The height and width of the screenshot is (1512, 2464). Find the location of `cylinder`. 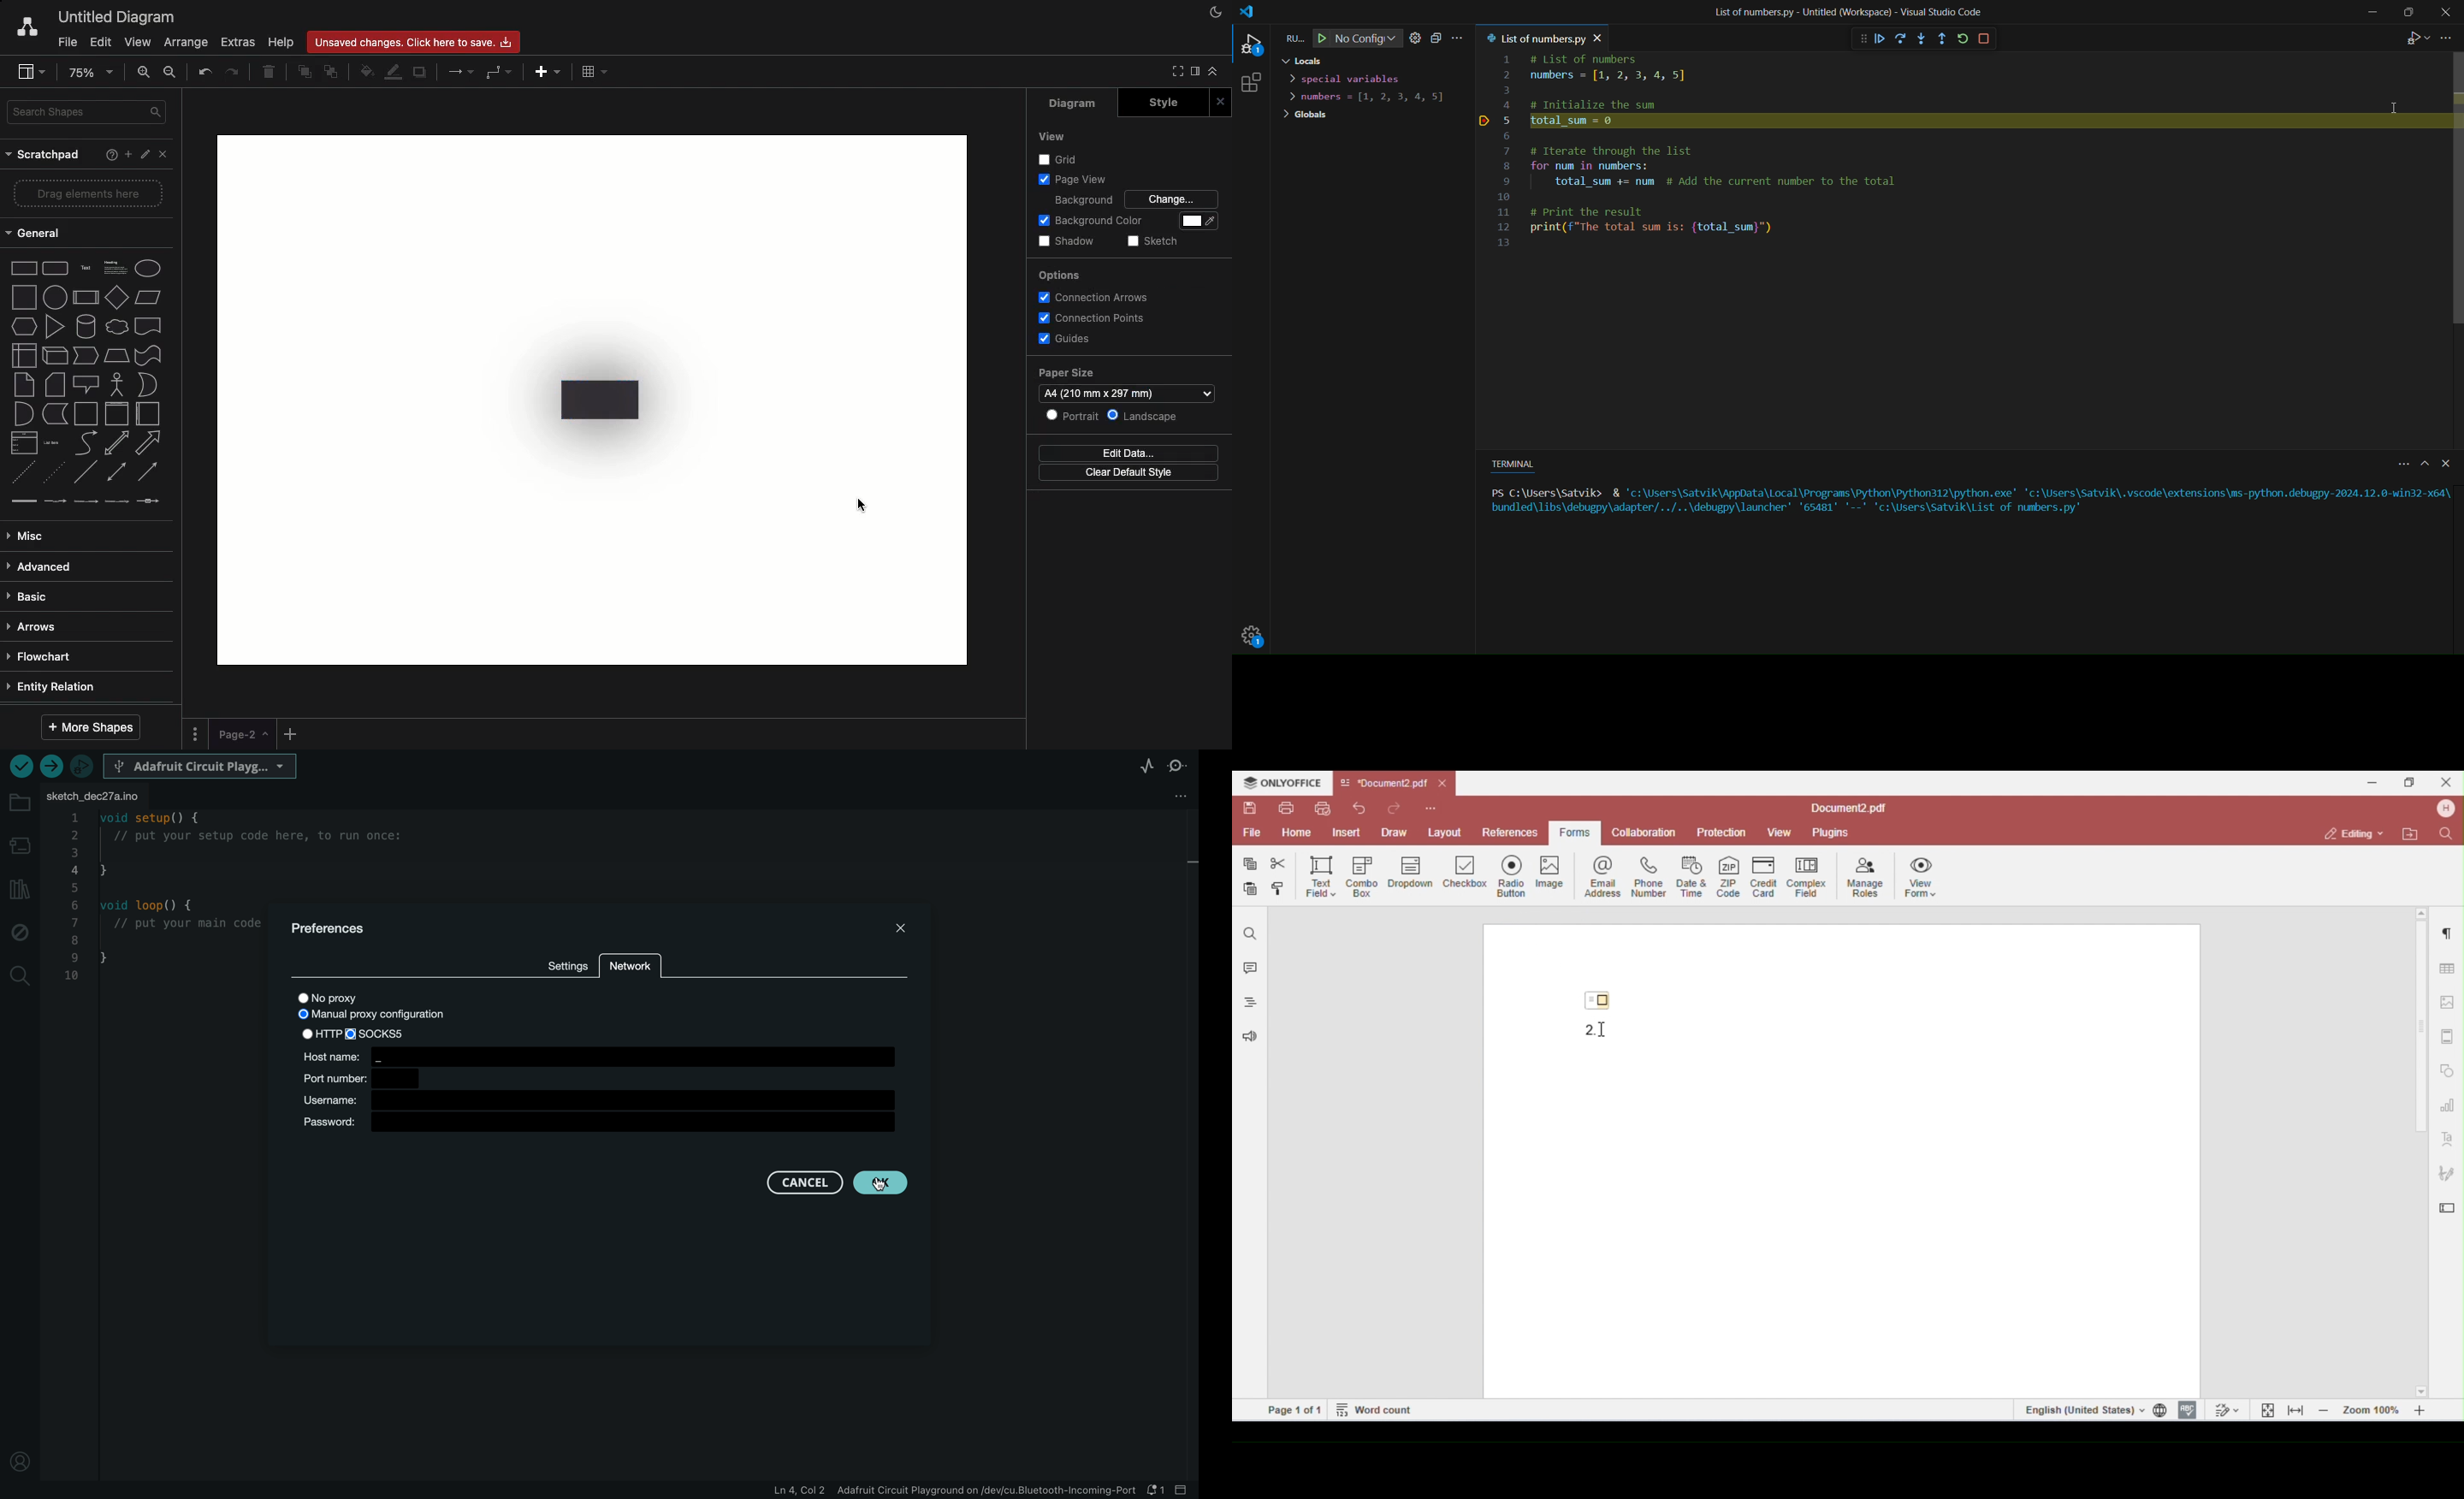

cylinder is located at coordinates (84, 327).